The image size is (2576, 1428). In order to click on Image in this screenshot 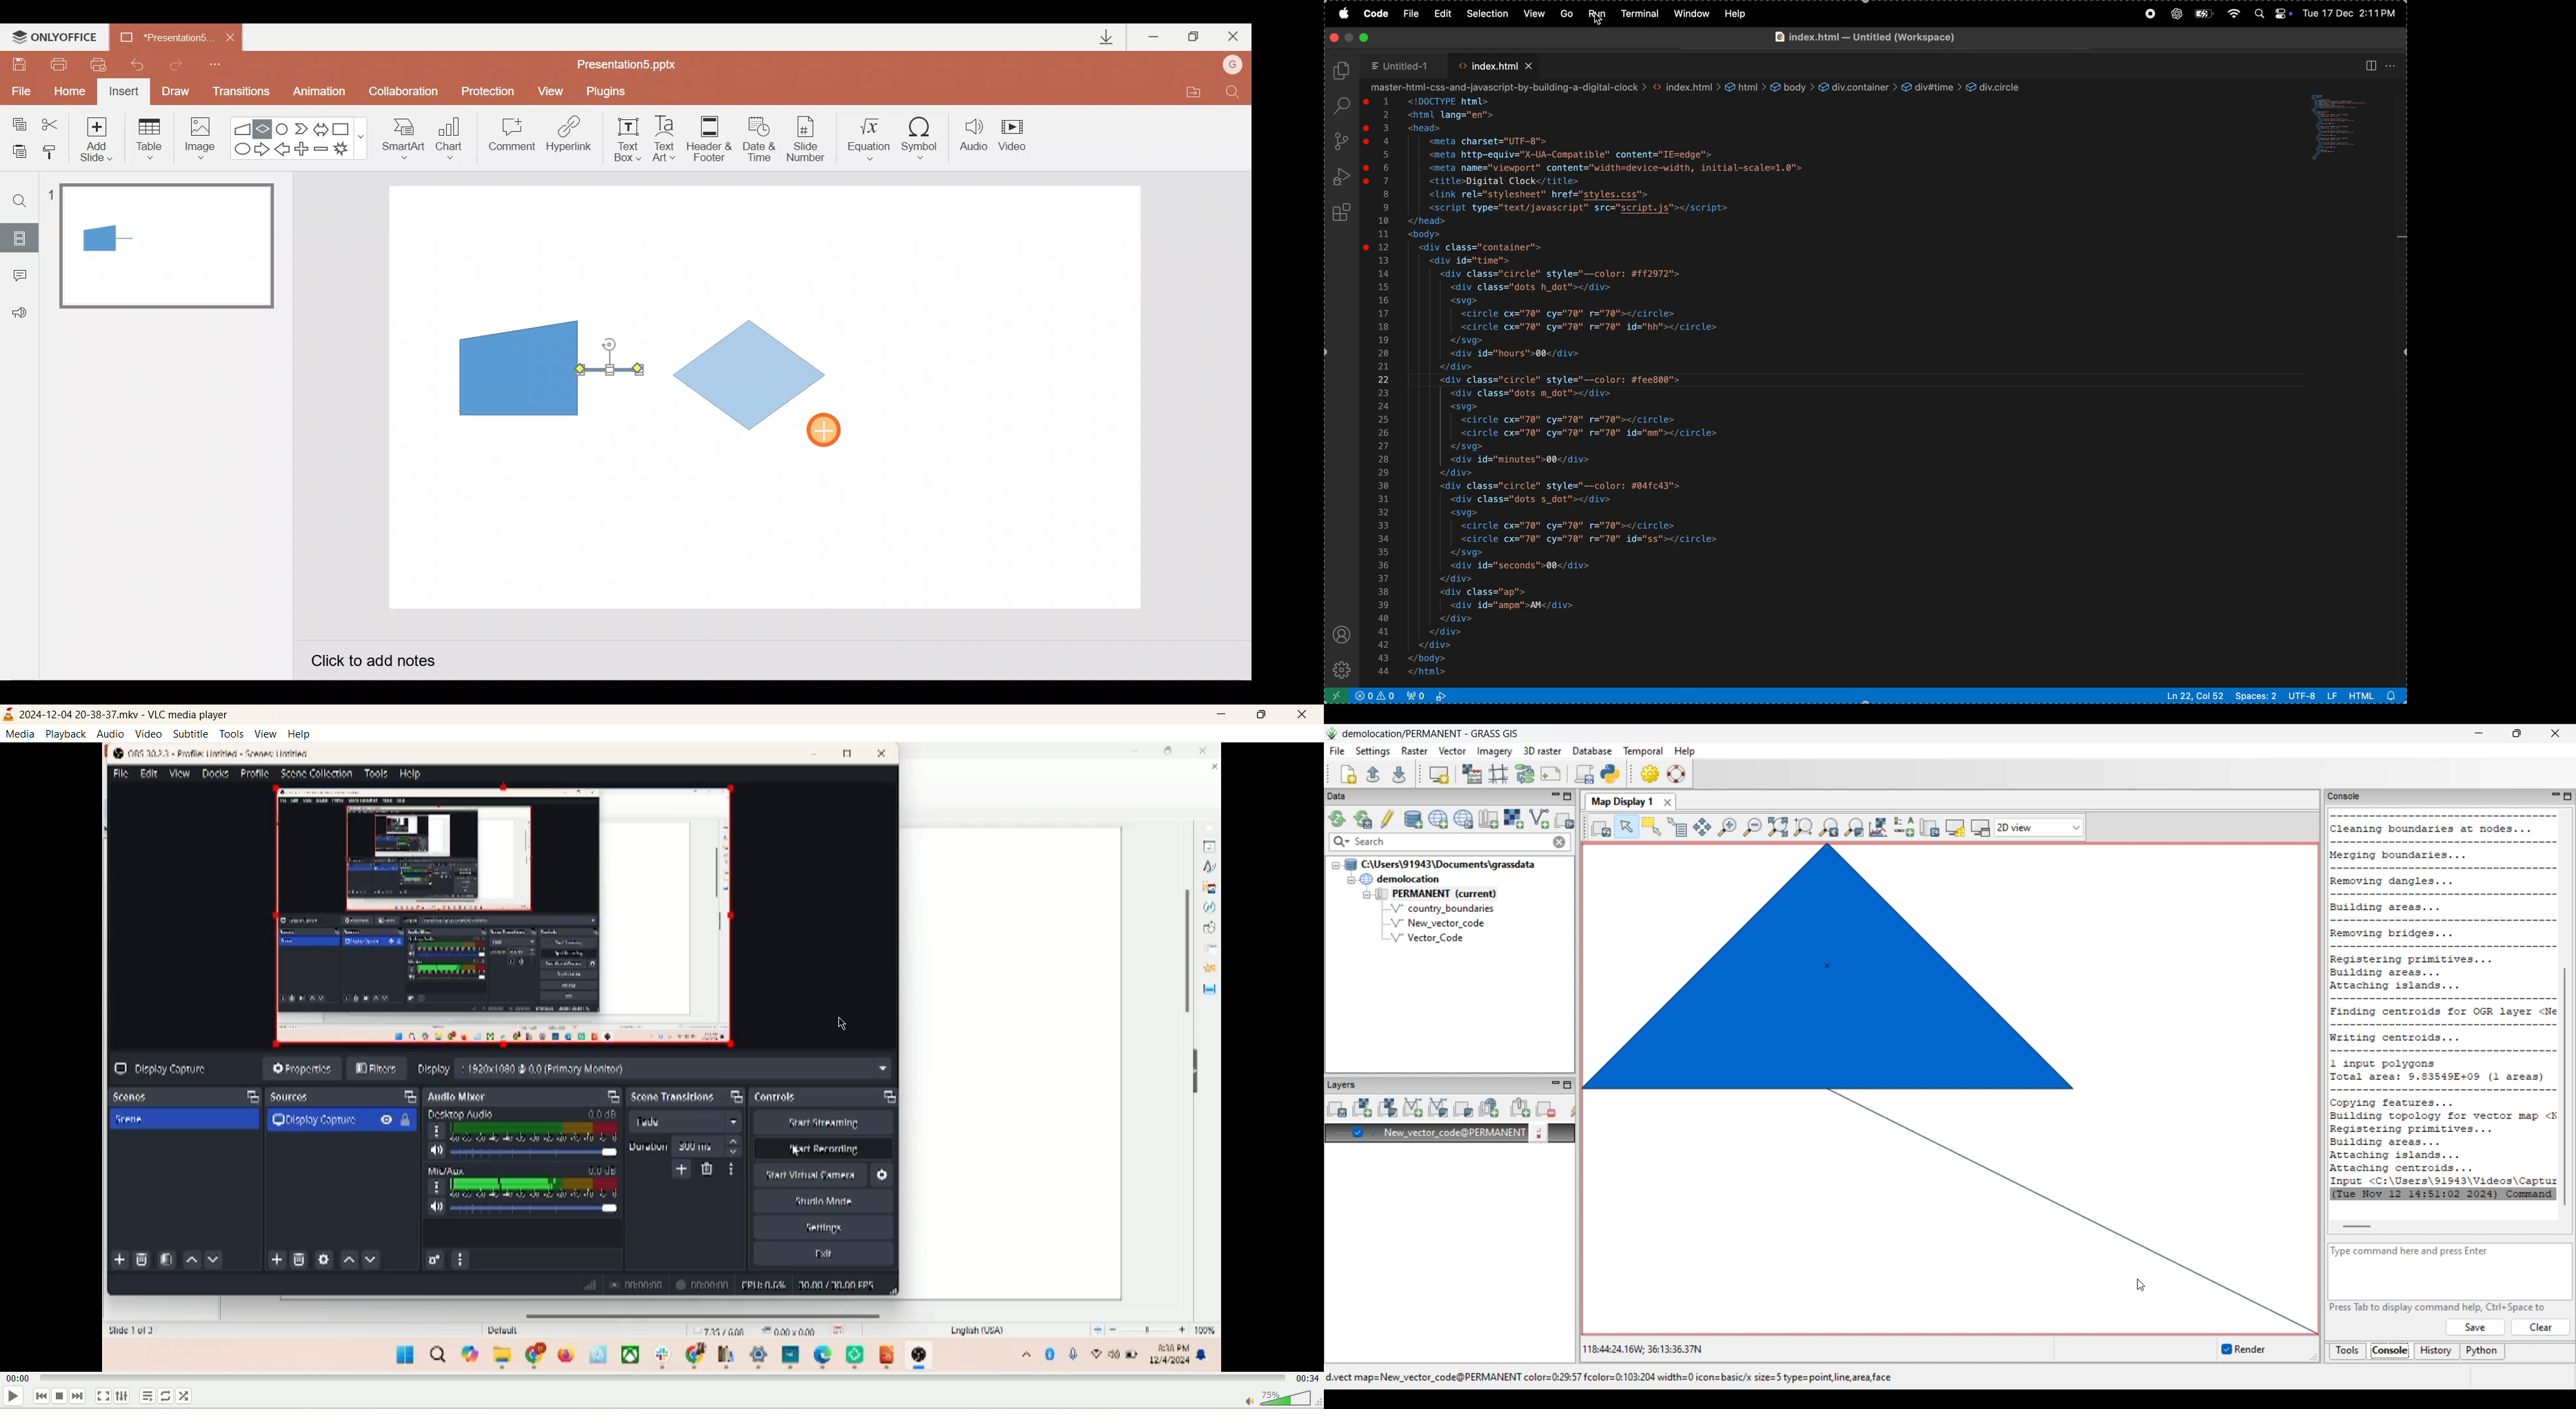, I will do `click(196, 138)`.